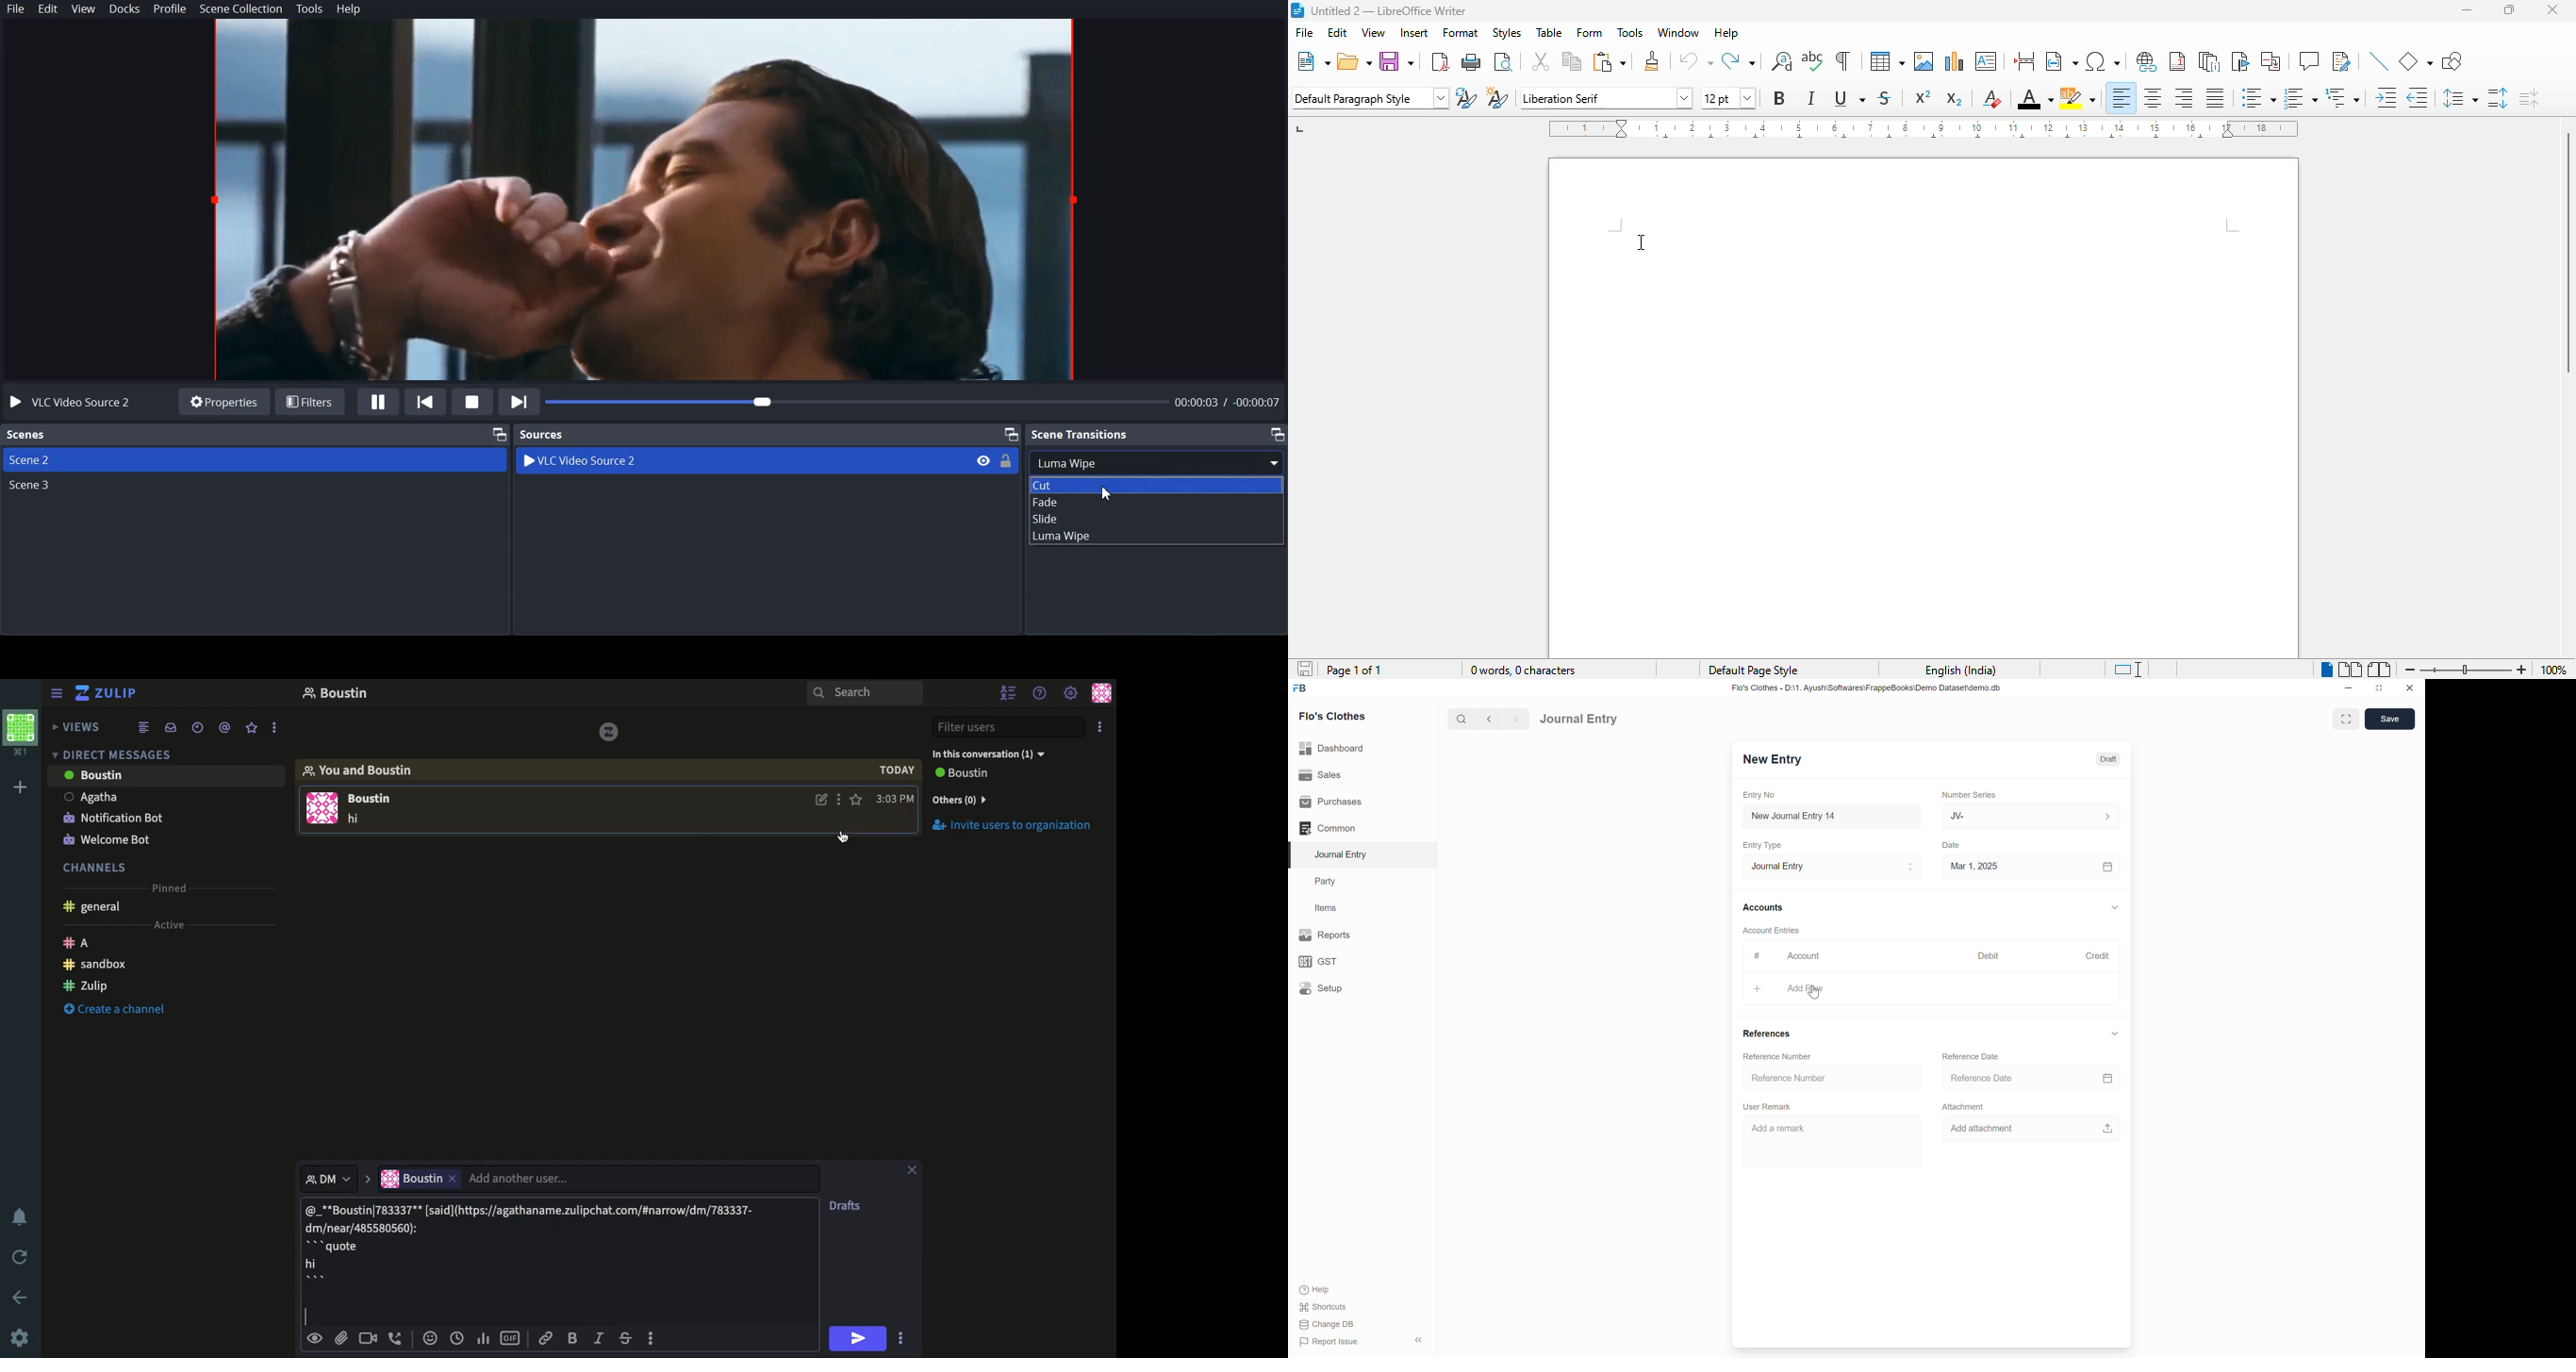  What do you see at coordinates (1886, 60) in the screenshot?
I see `table` at bounding box center [1886, 60].